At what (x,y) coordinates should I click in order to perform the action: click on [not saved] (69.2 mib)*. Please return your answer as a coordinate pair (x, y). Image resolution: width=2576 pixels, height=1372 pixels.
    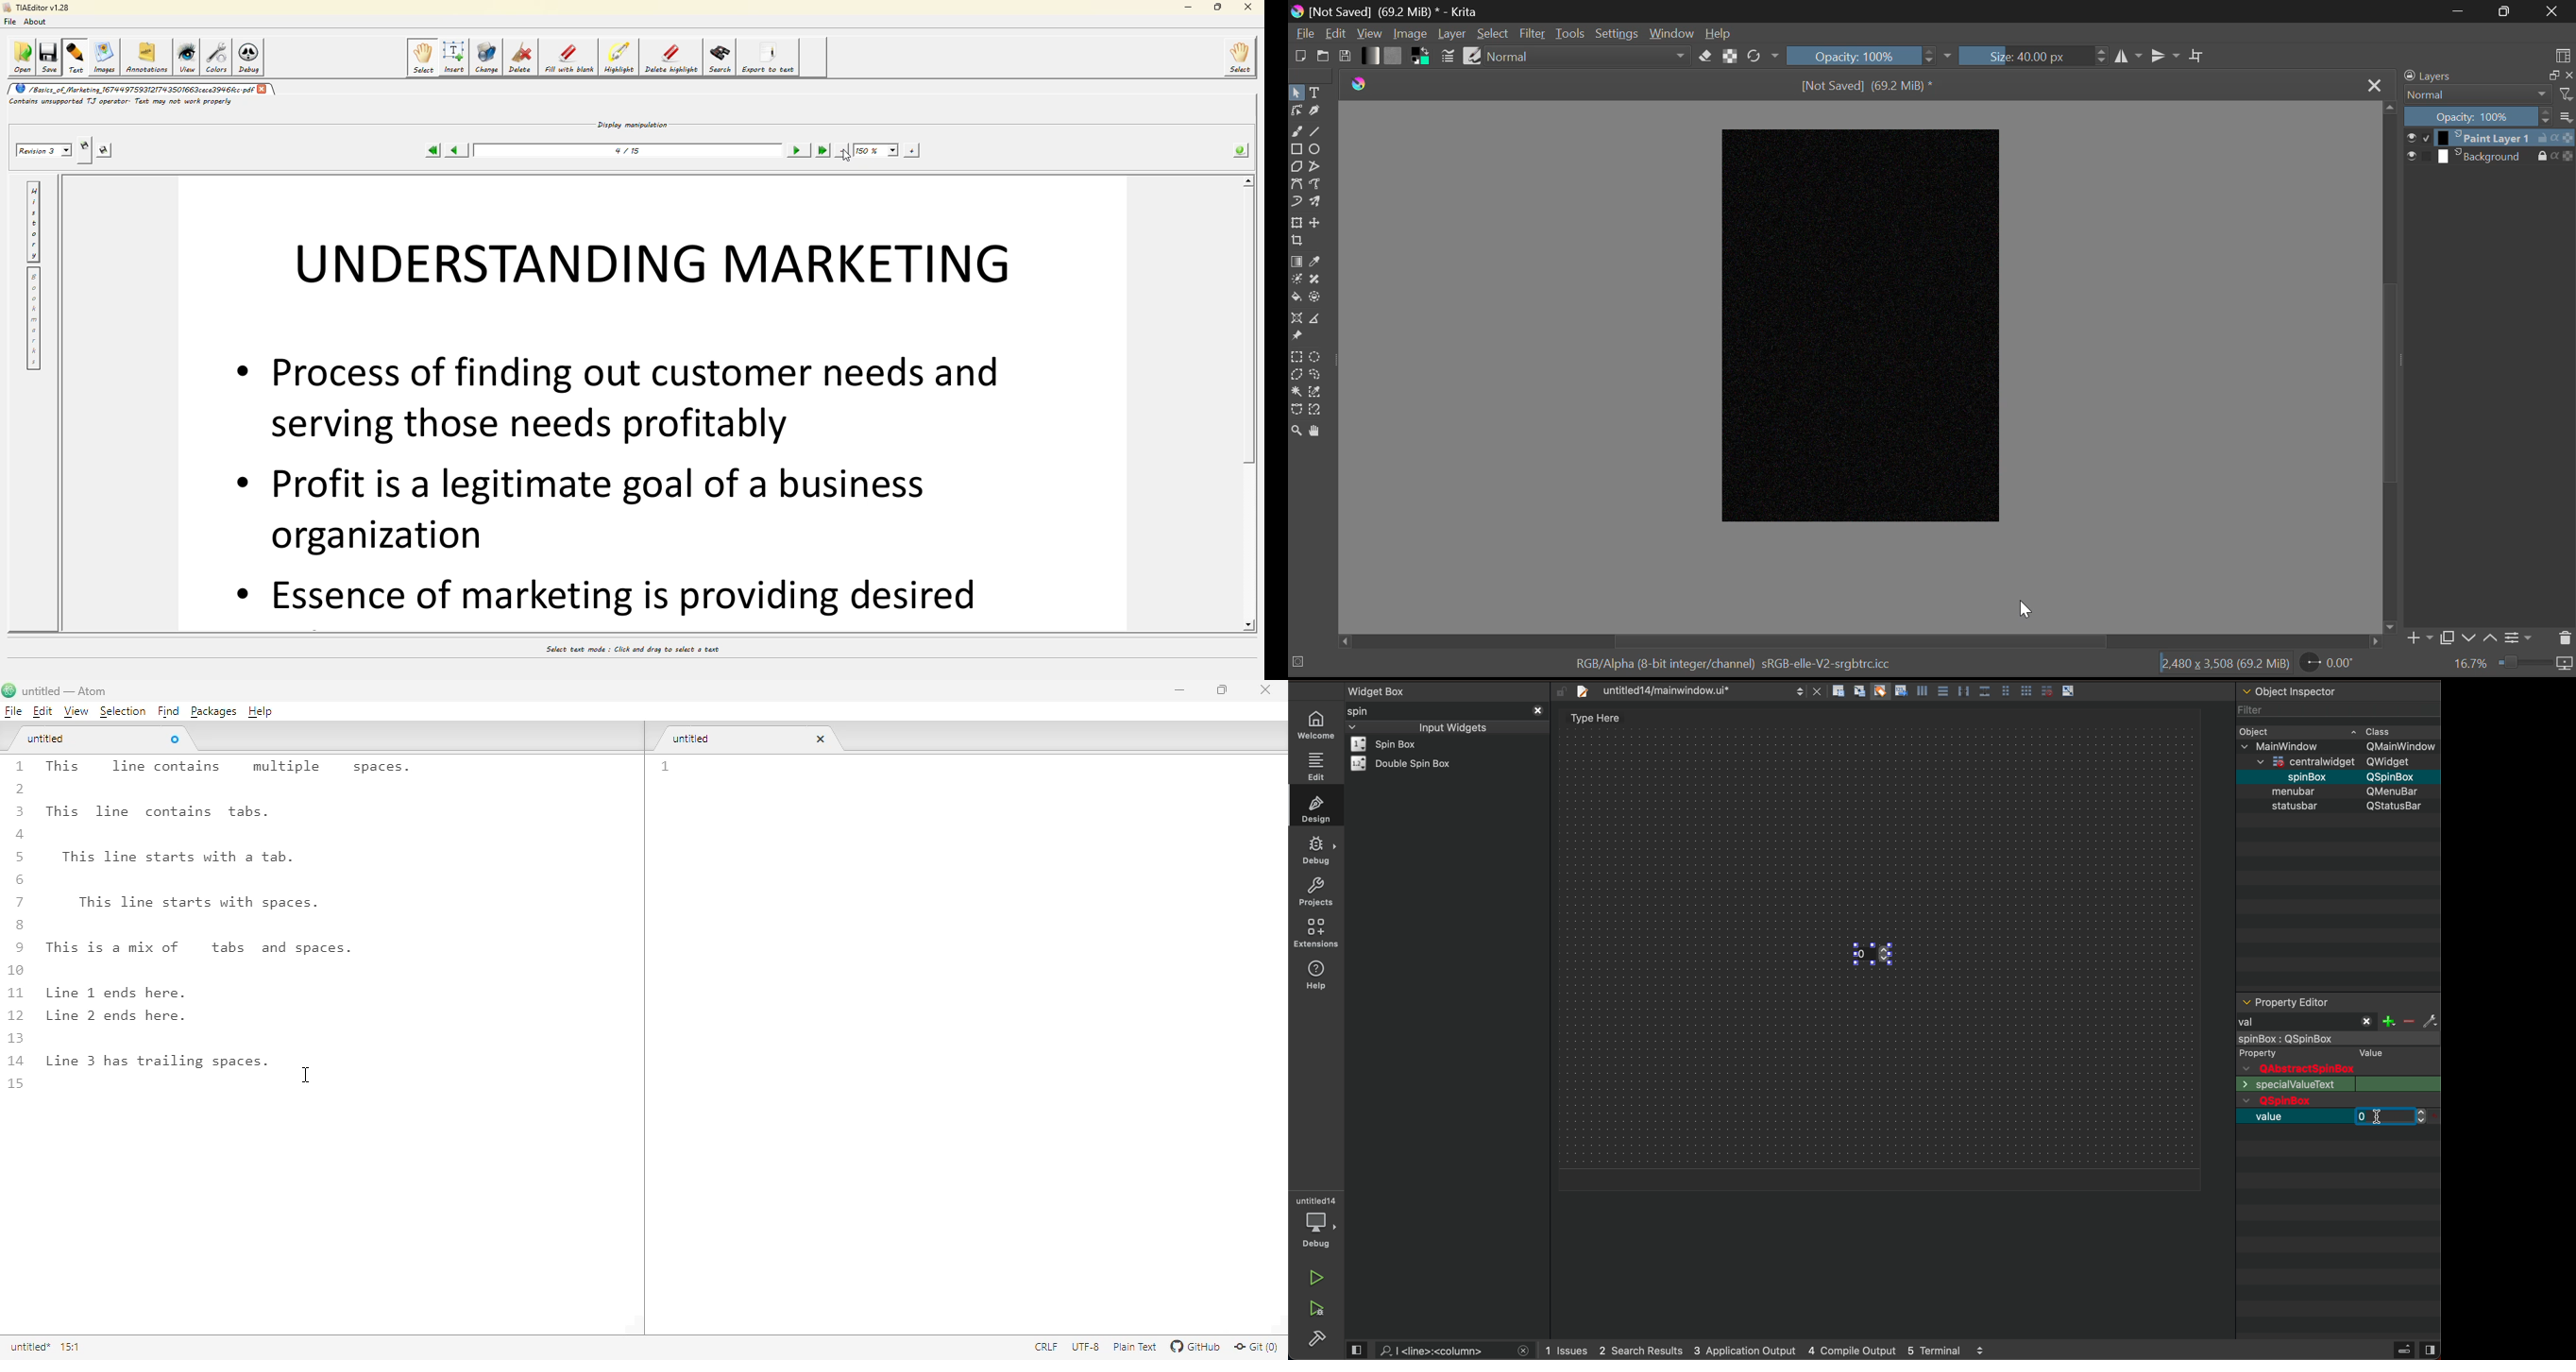
    Looking at the image, I should click on (1870, 85).